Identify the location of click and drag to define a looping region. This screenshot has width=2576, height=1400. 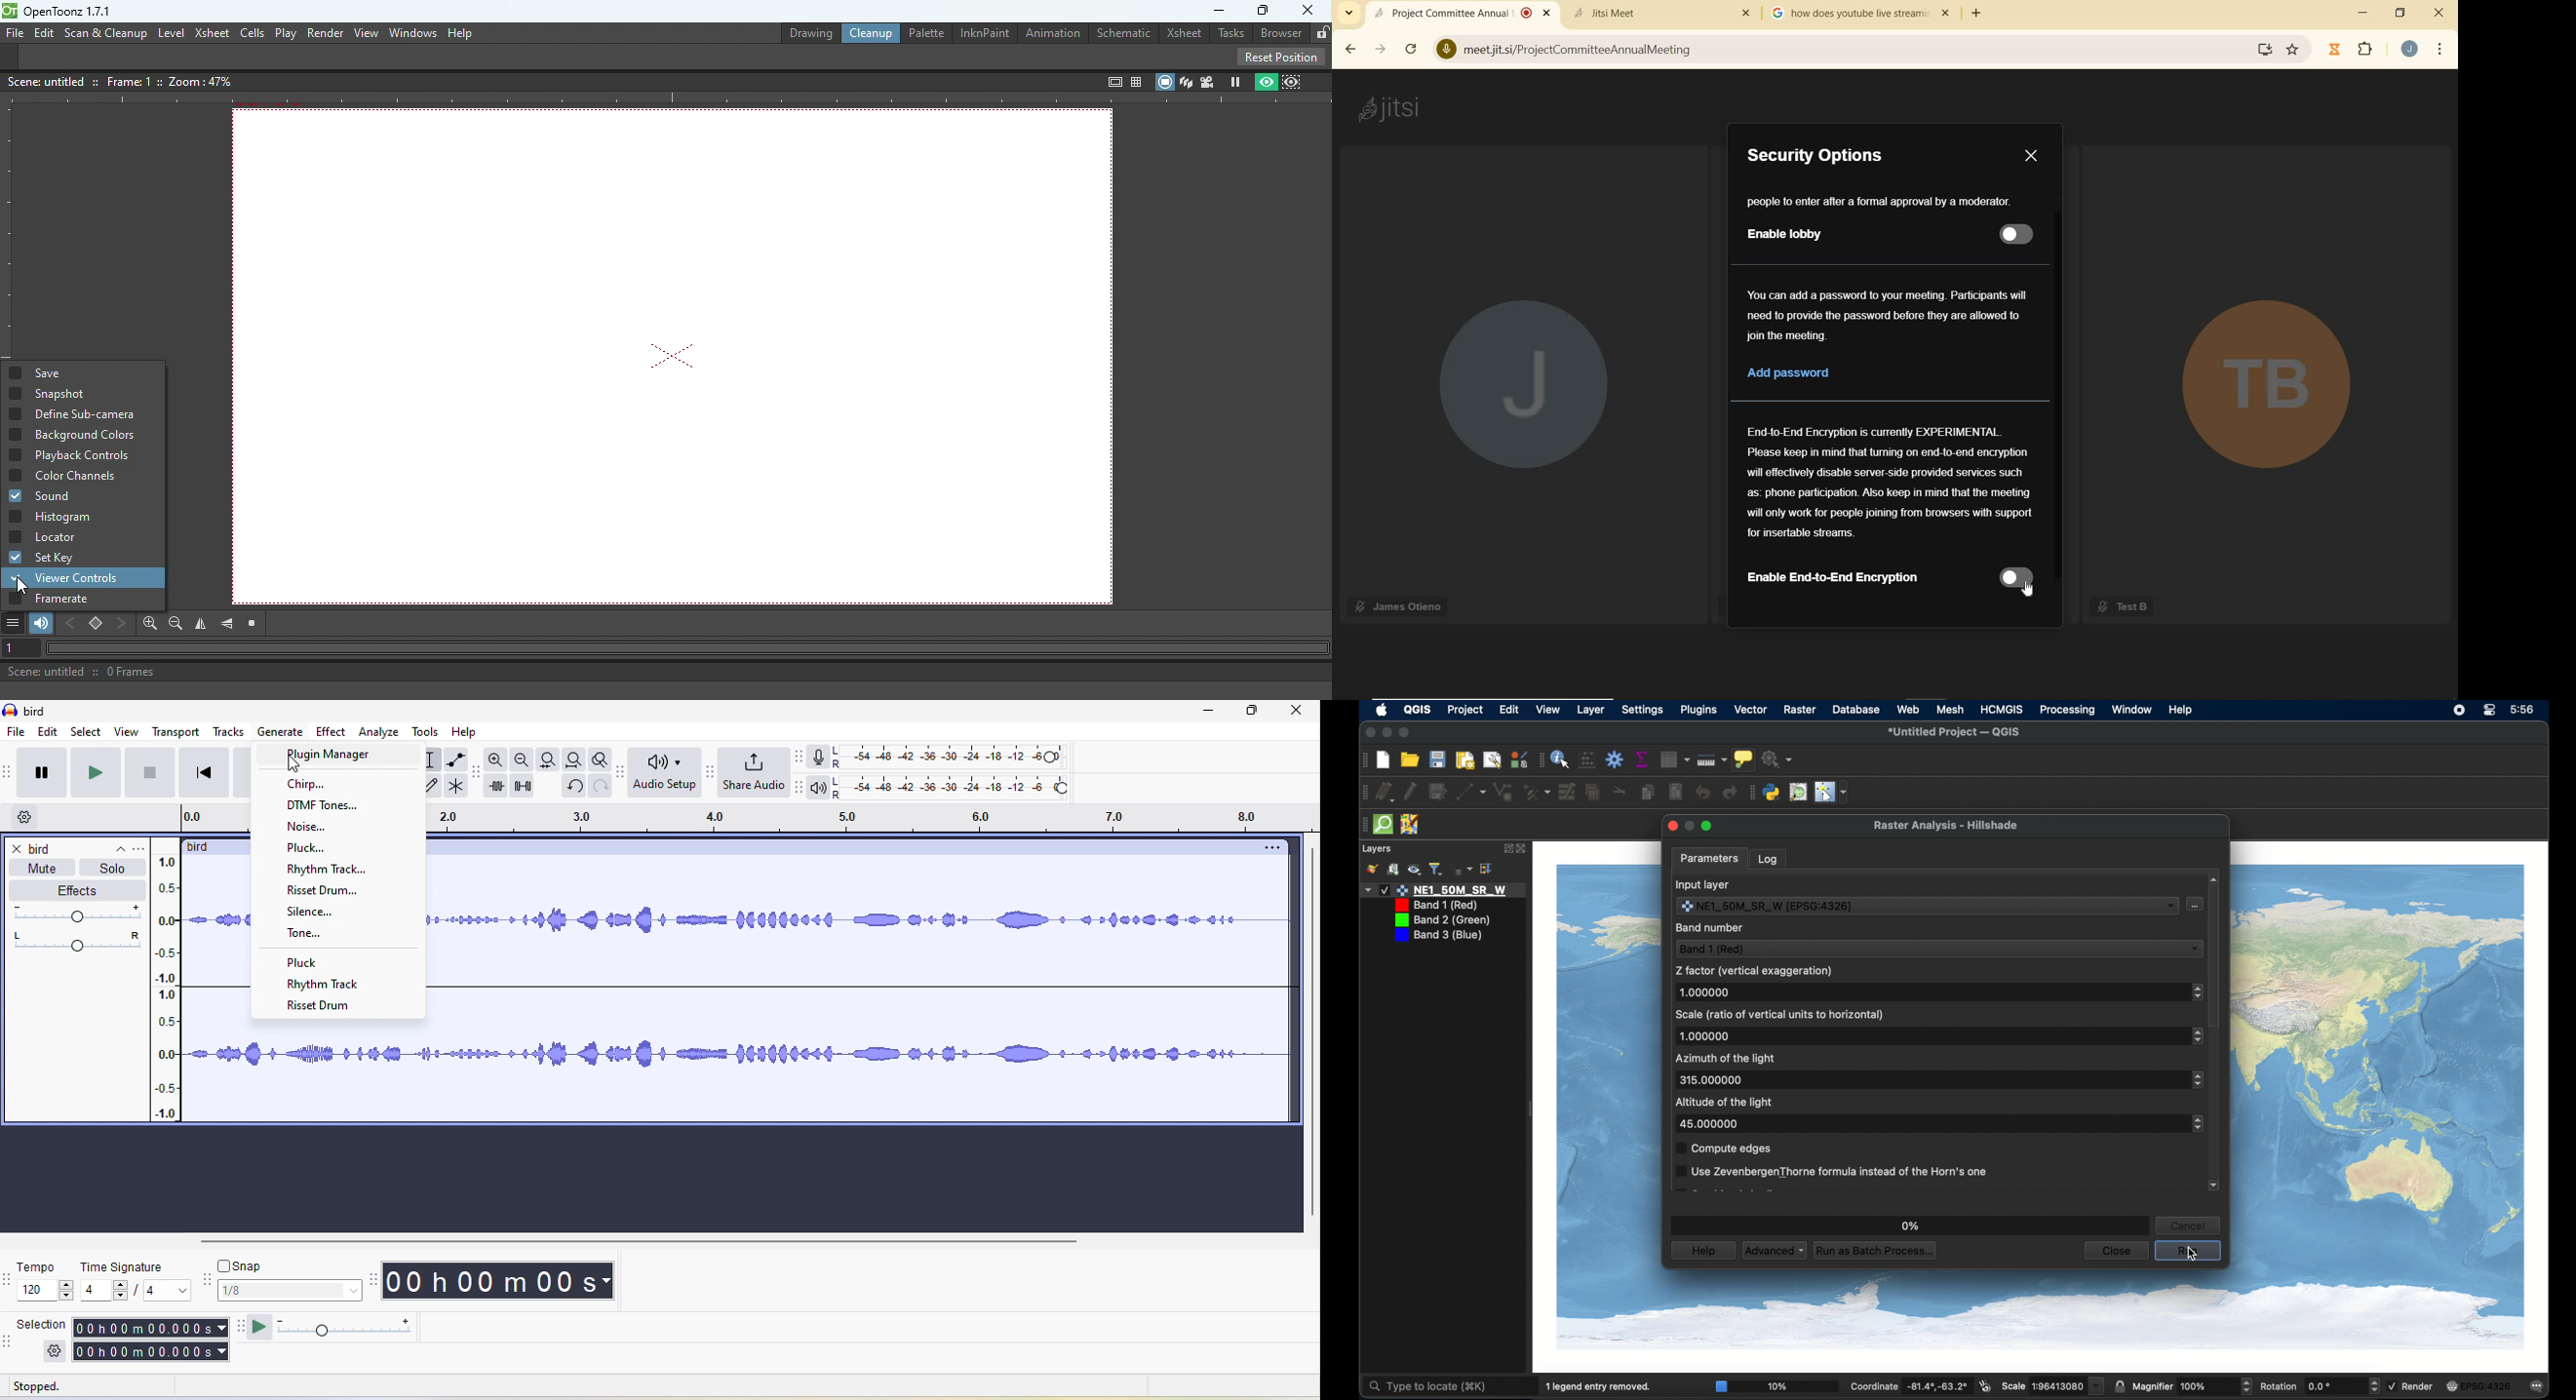
(869, 821).